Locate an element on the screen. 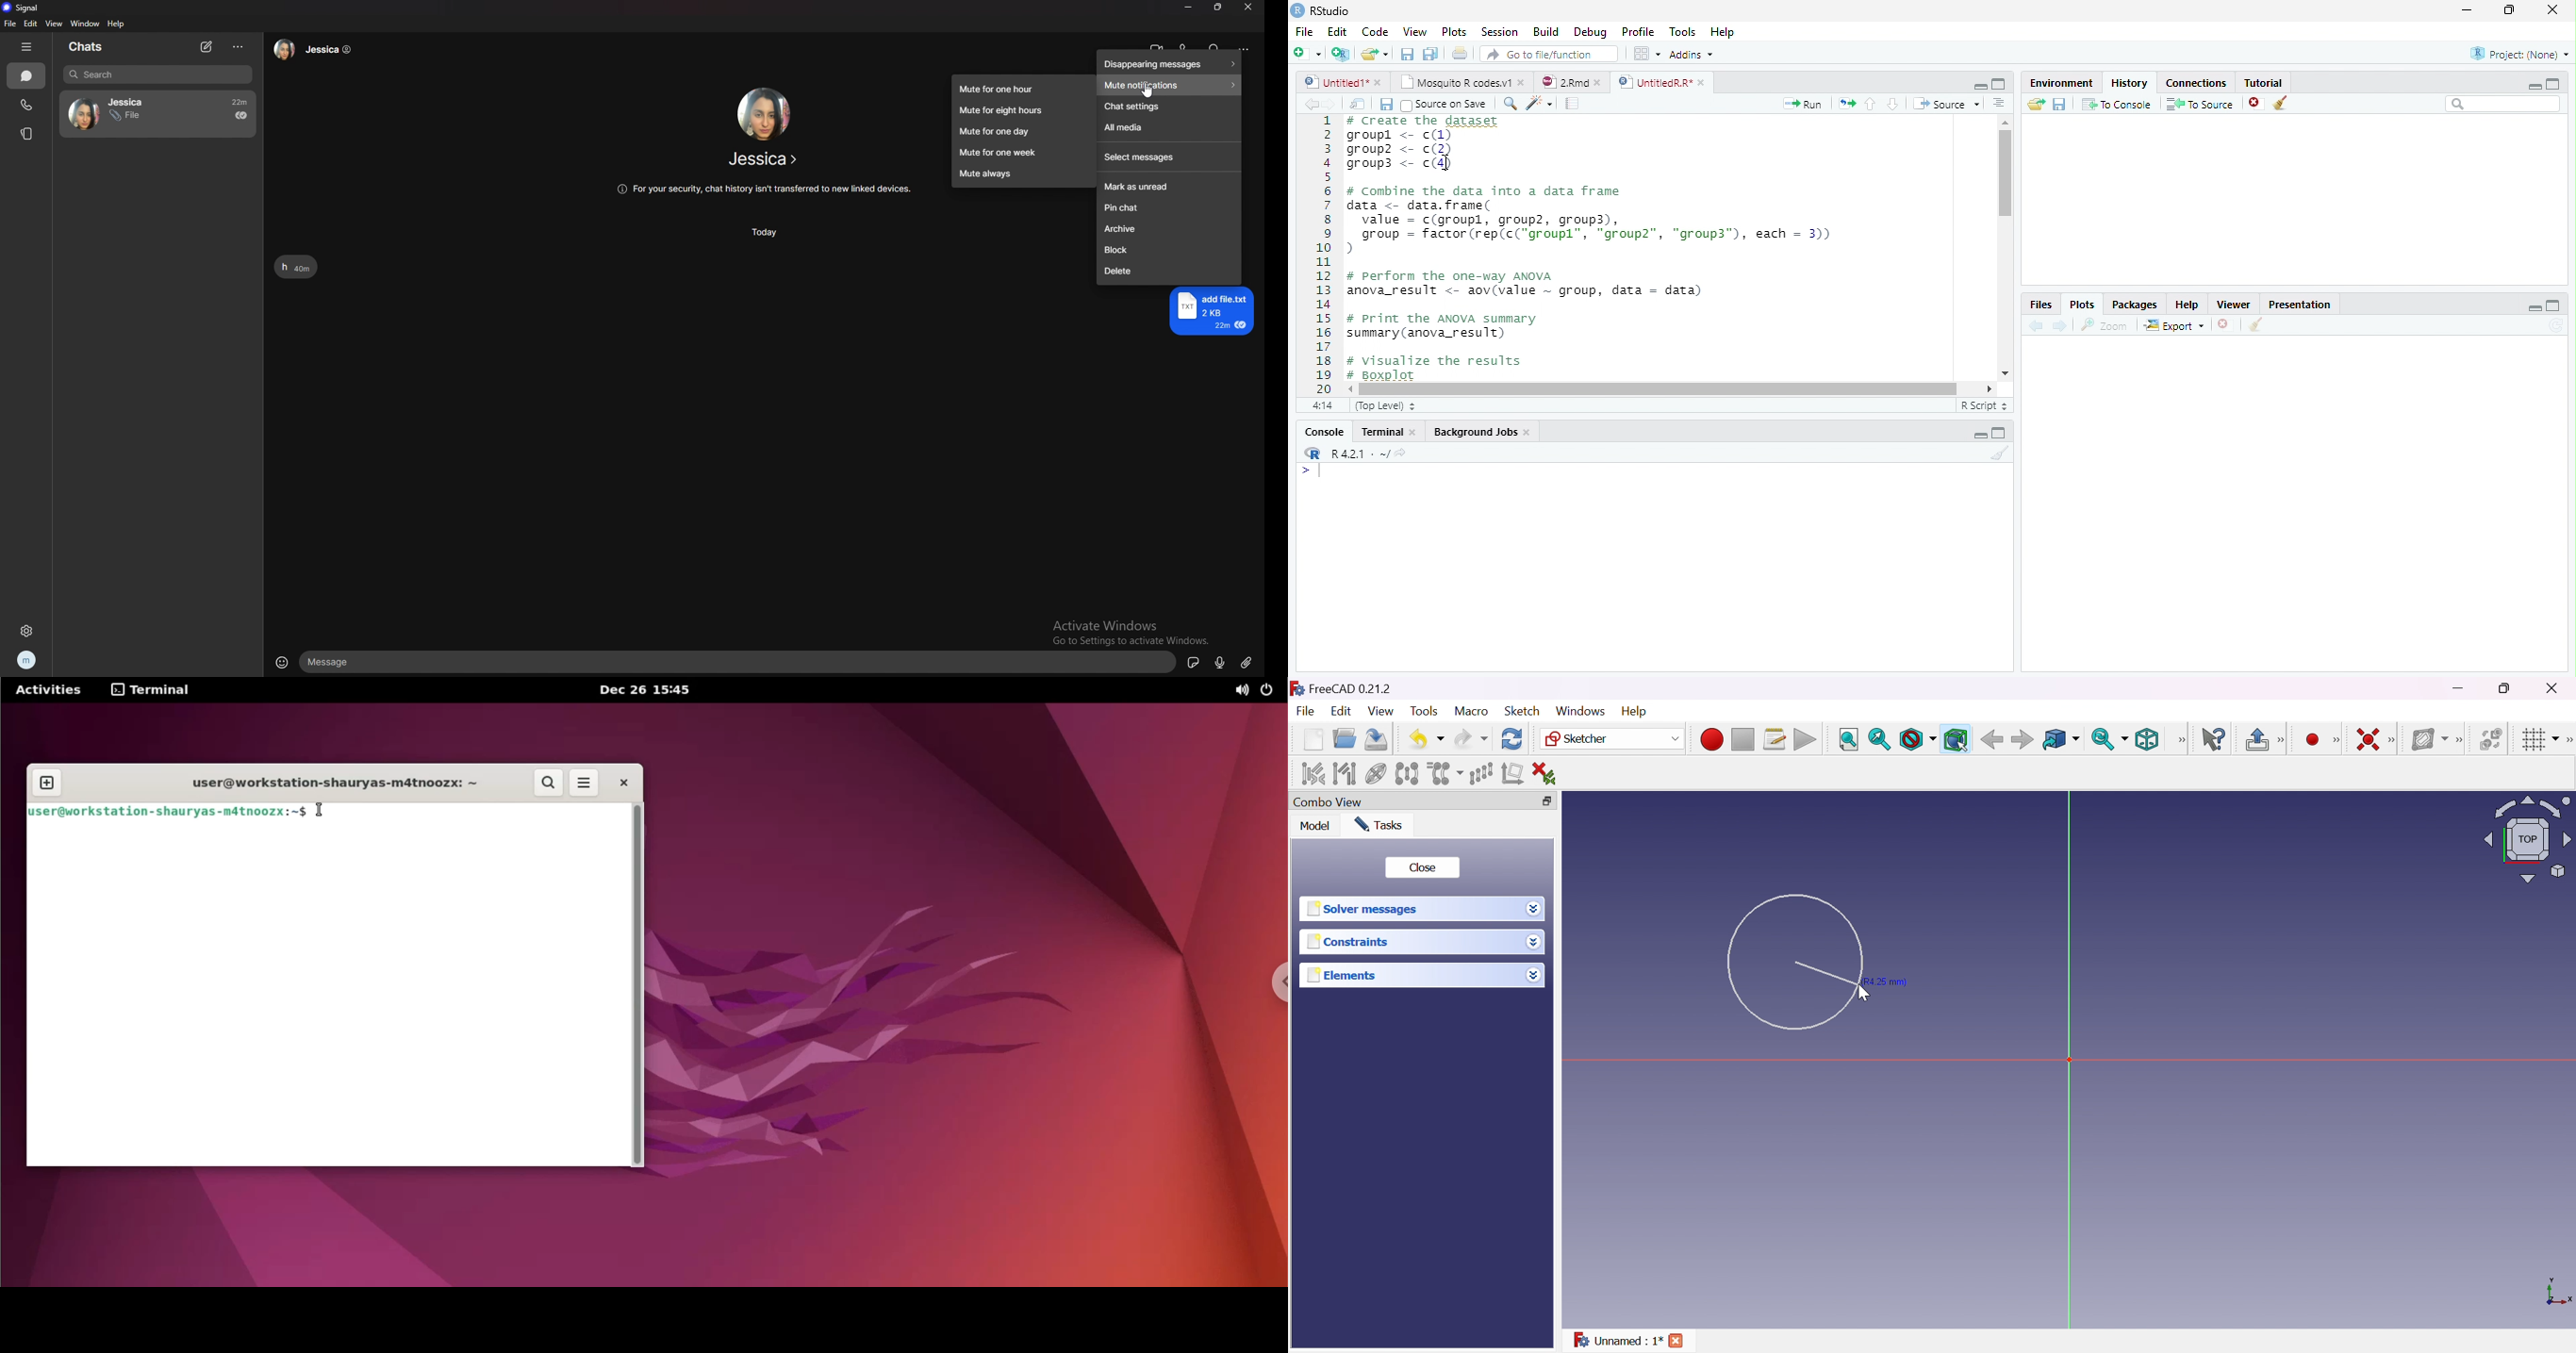 The height and width of the screenshot is (1372, 2576). Project (None) is located at coordinates (2518, 54).